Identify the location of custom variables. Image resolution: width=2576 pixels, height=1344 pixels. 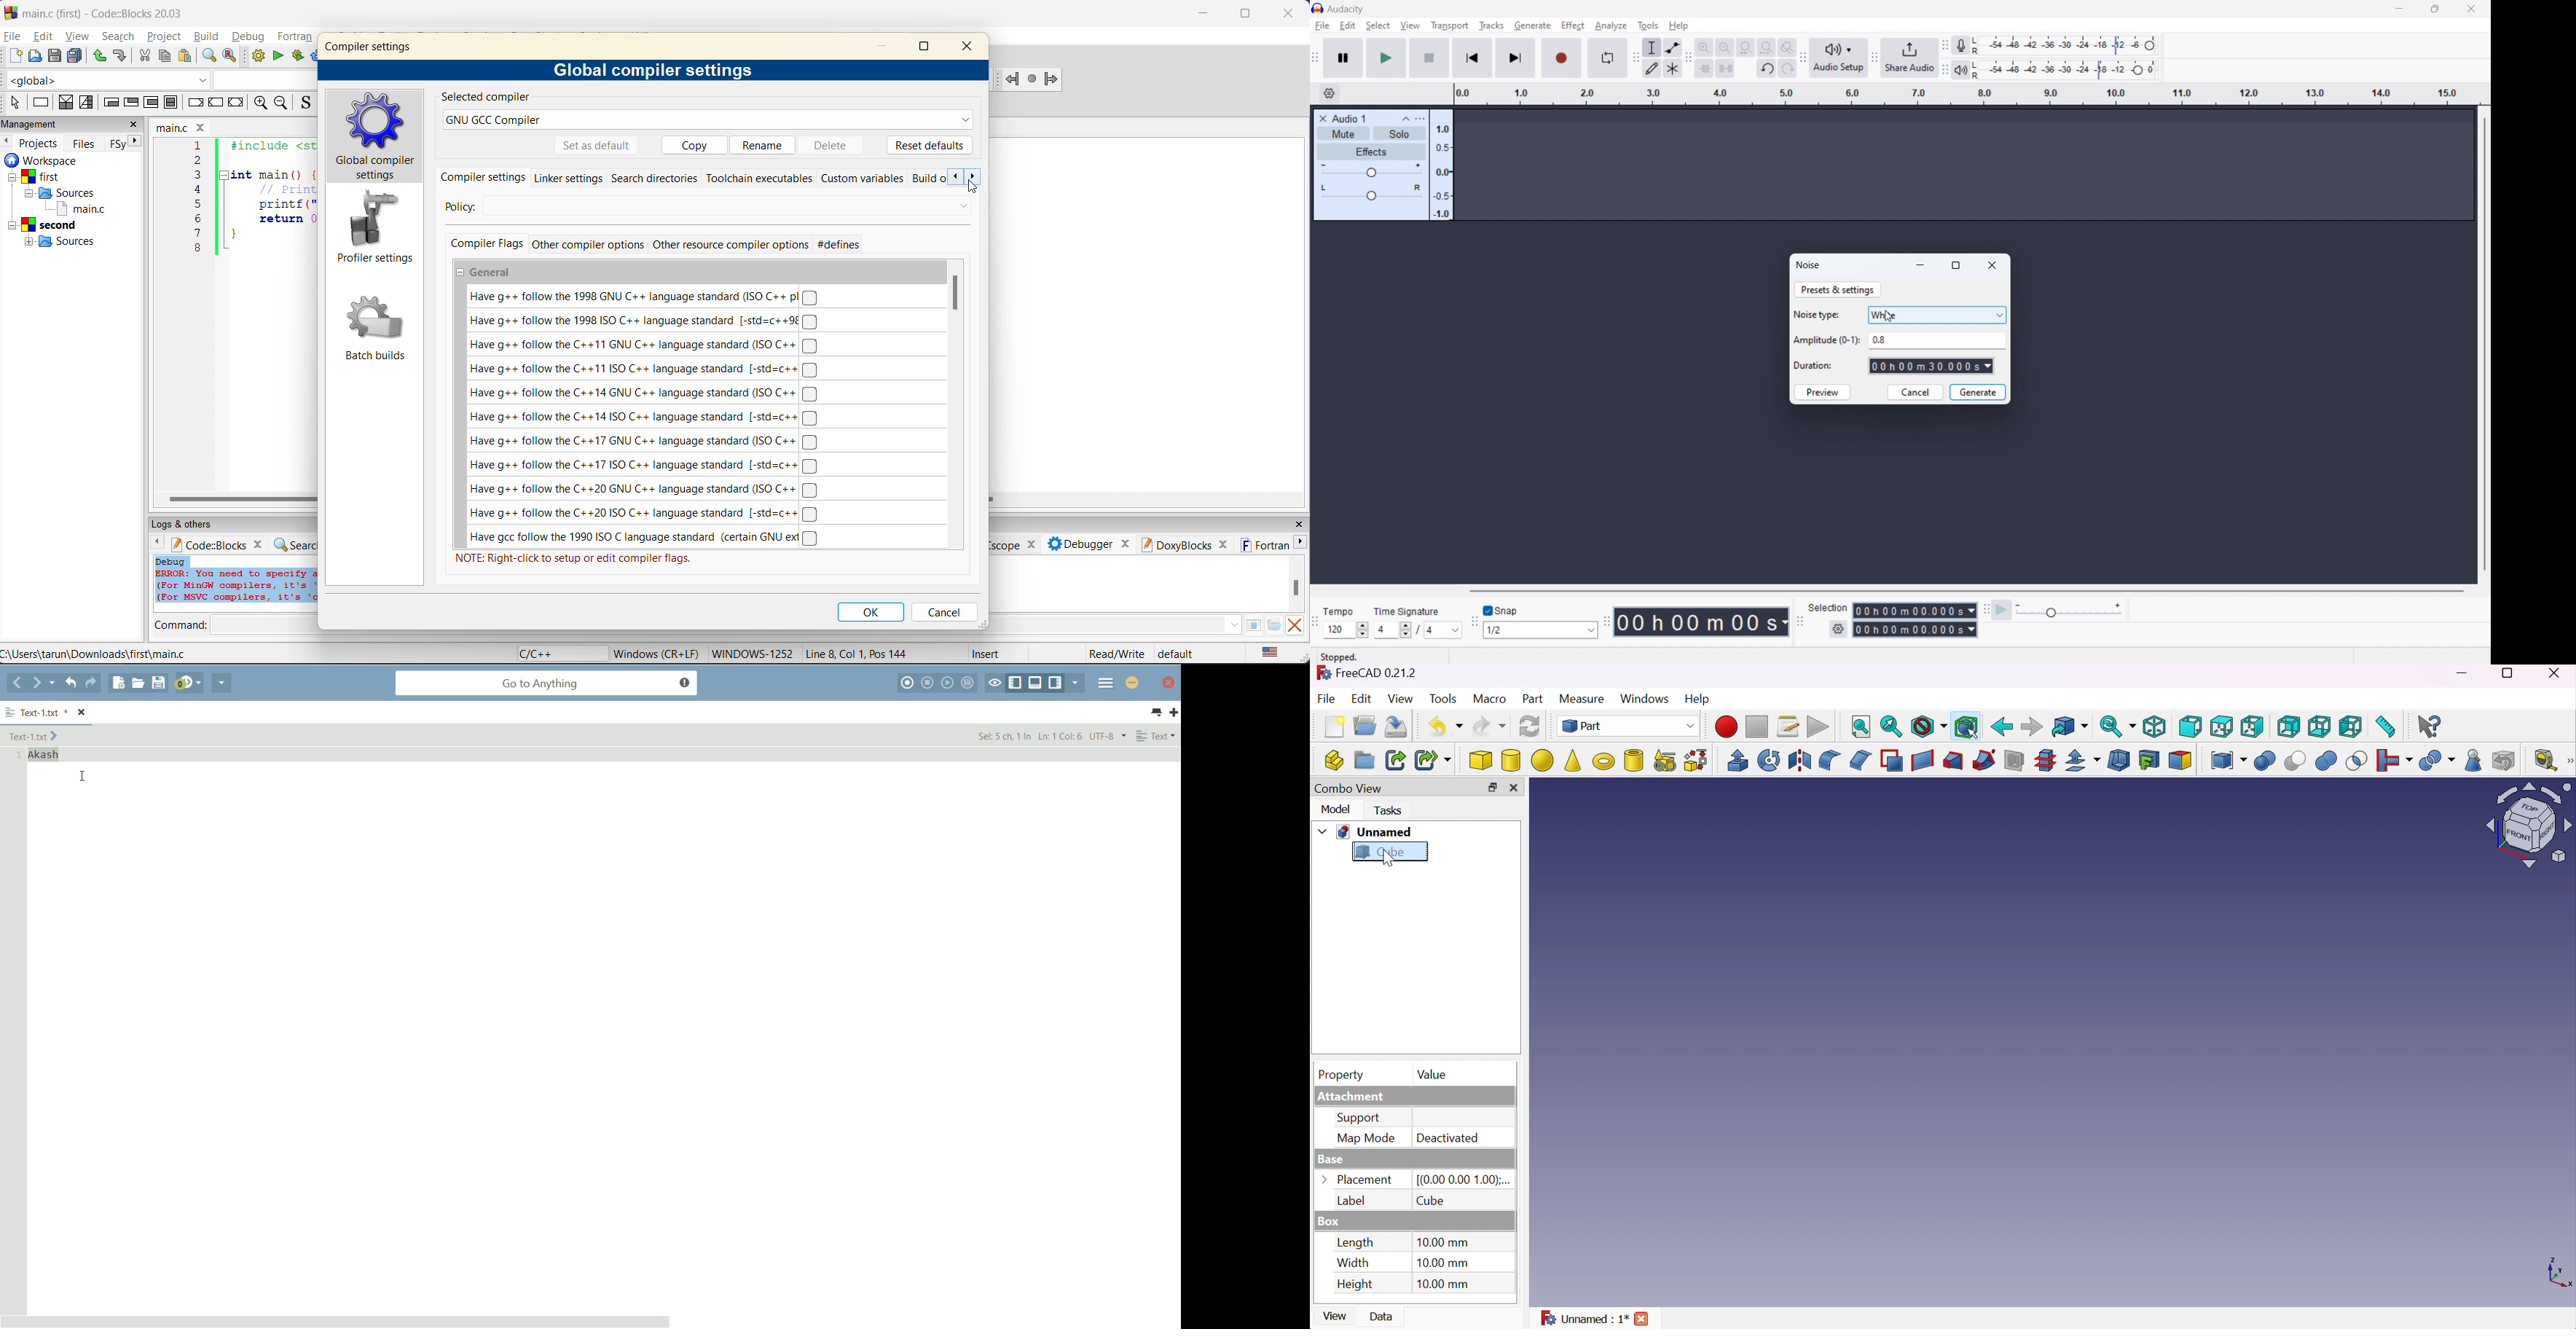
(863, 178).